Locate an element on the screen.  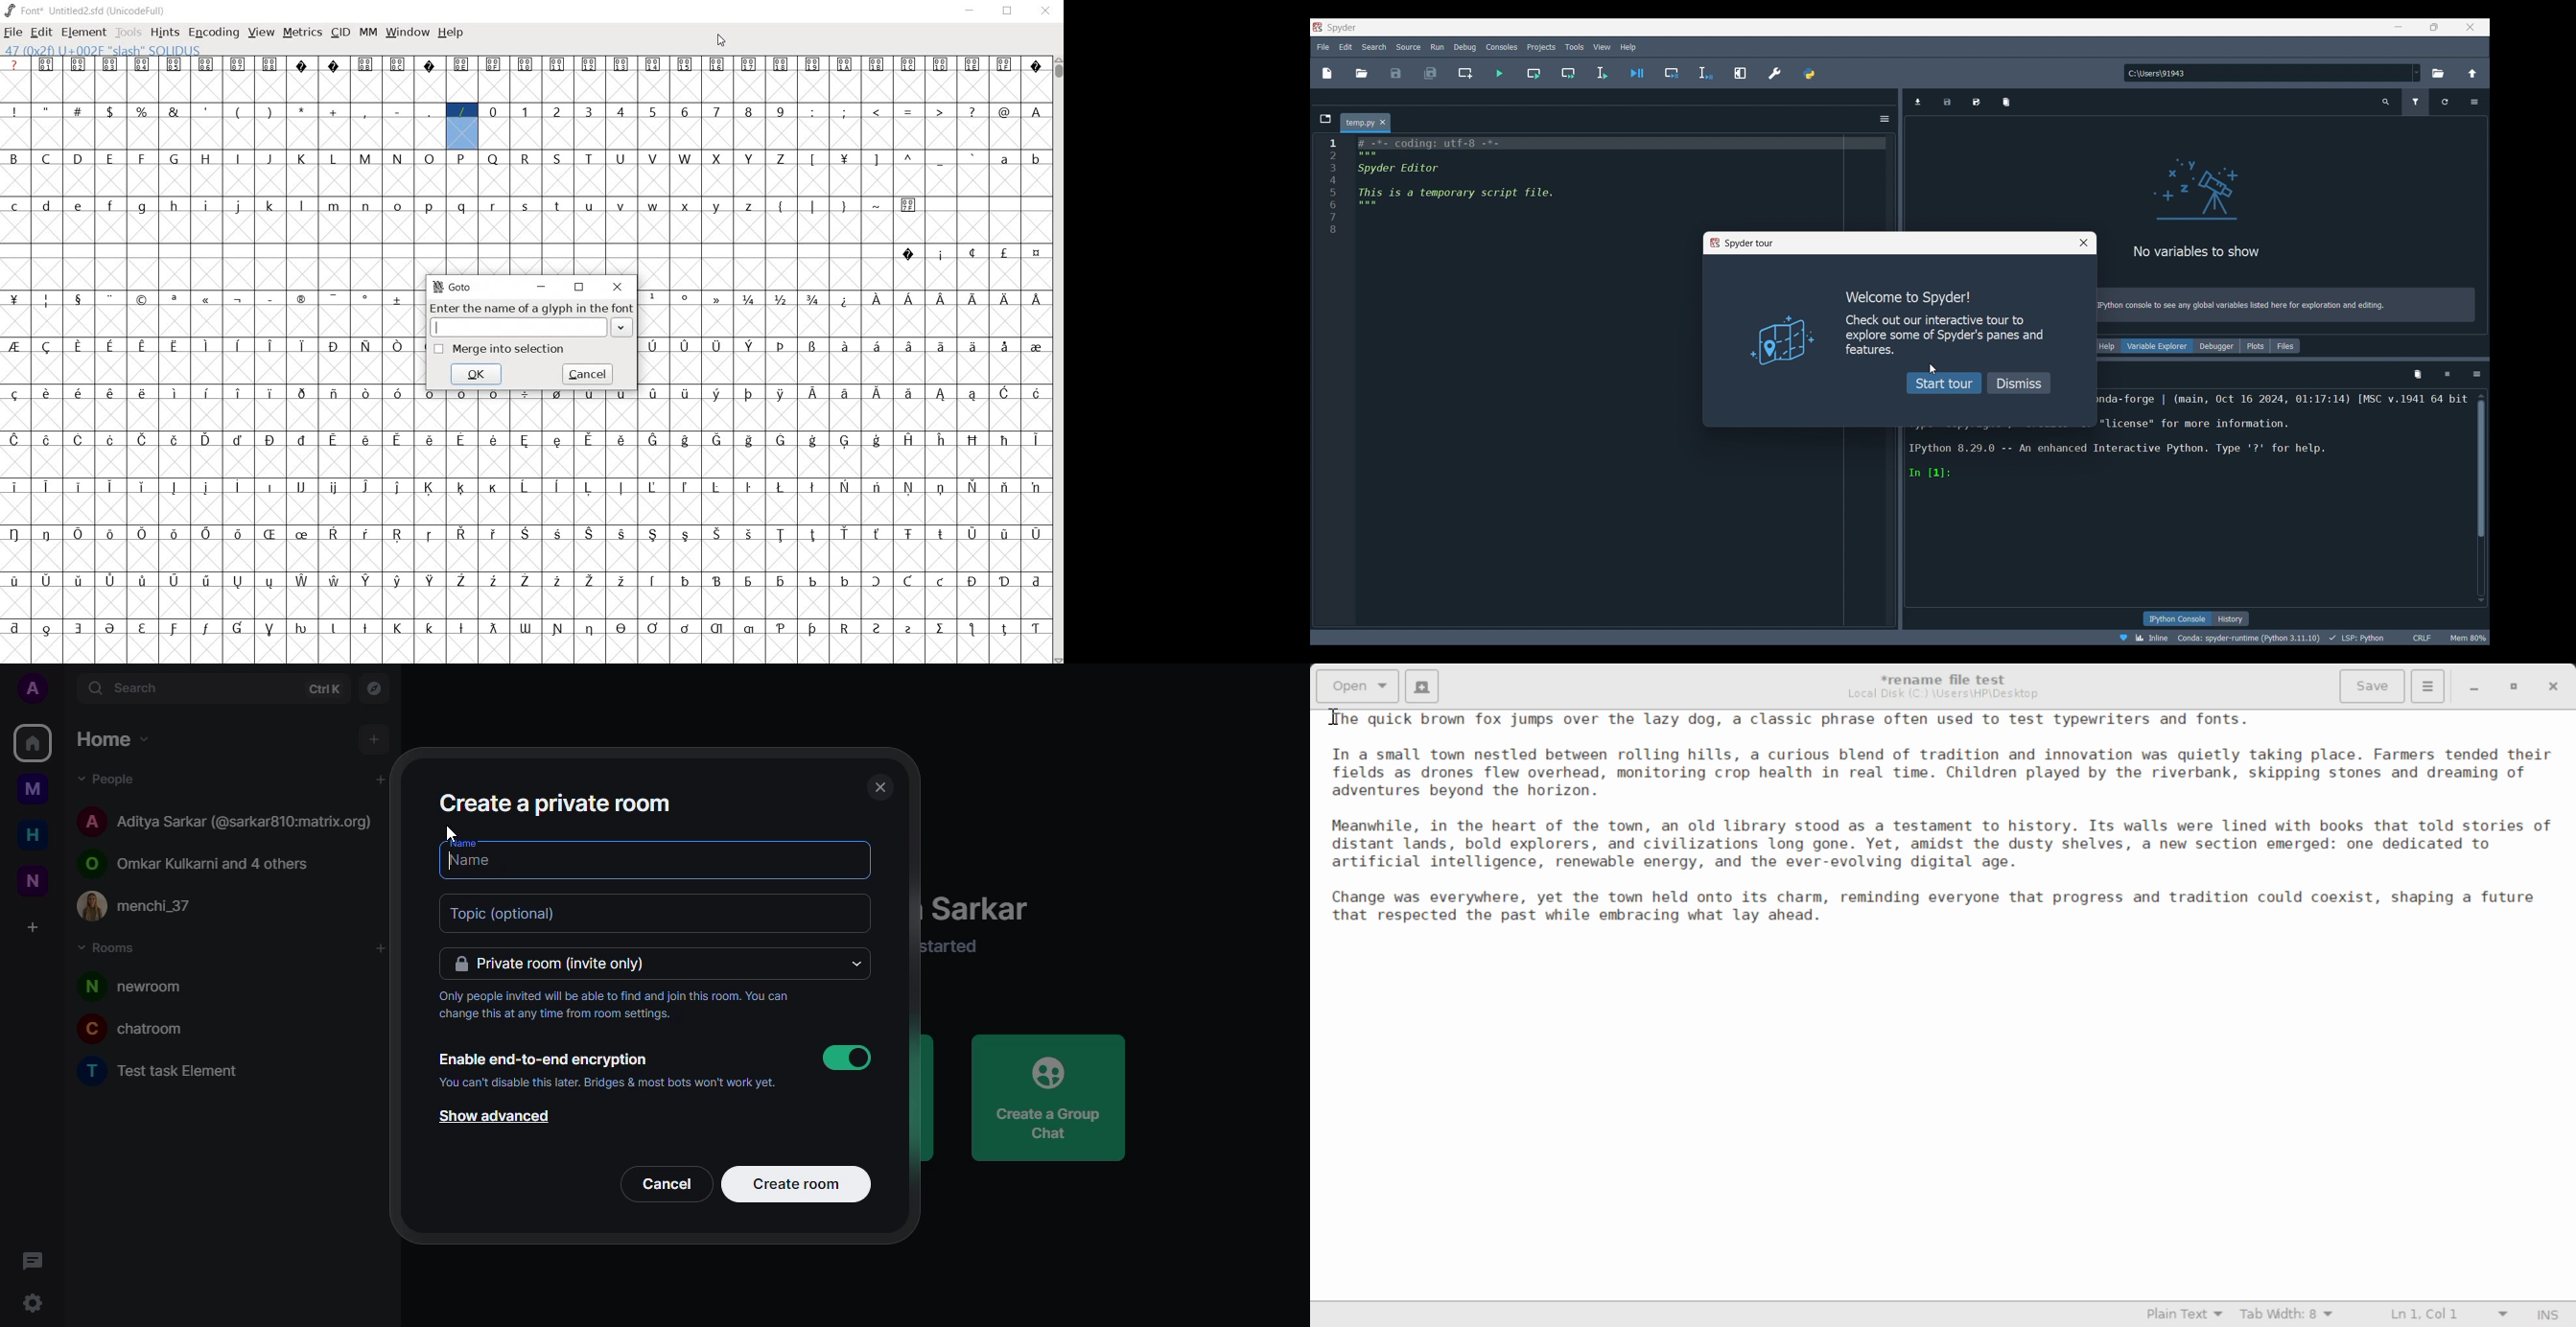
glyph is located at coordinates (238, 582).